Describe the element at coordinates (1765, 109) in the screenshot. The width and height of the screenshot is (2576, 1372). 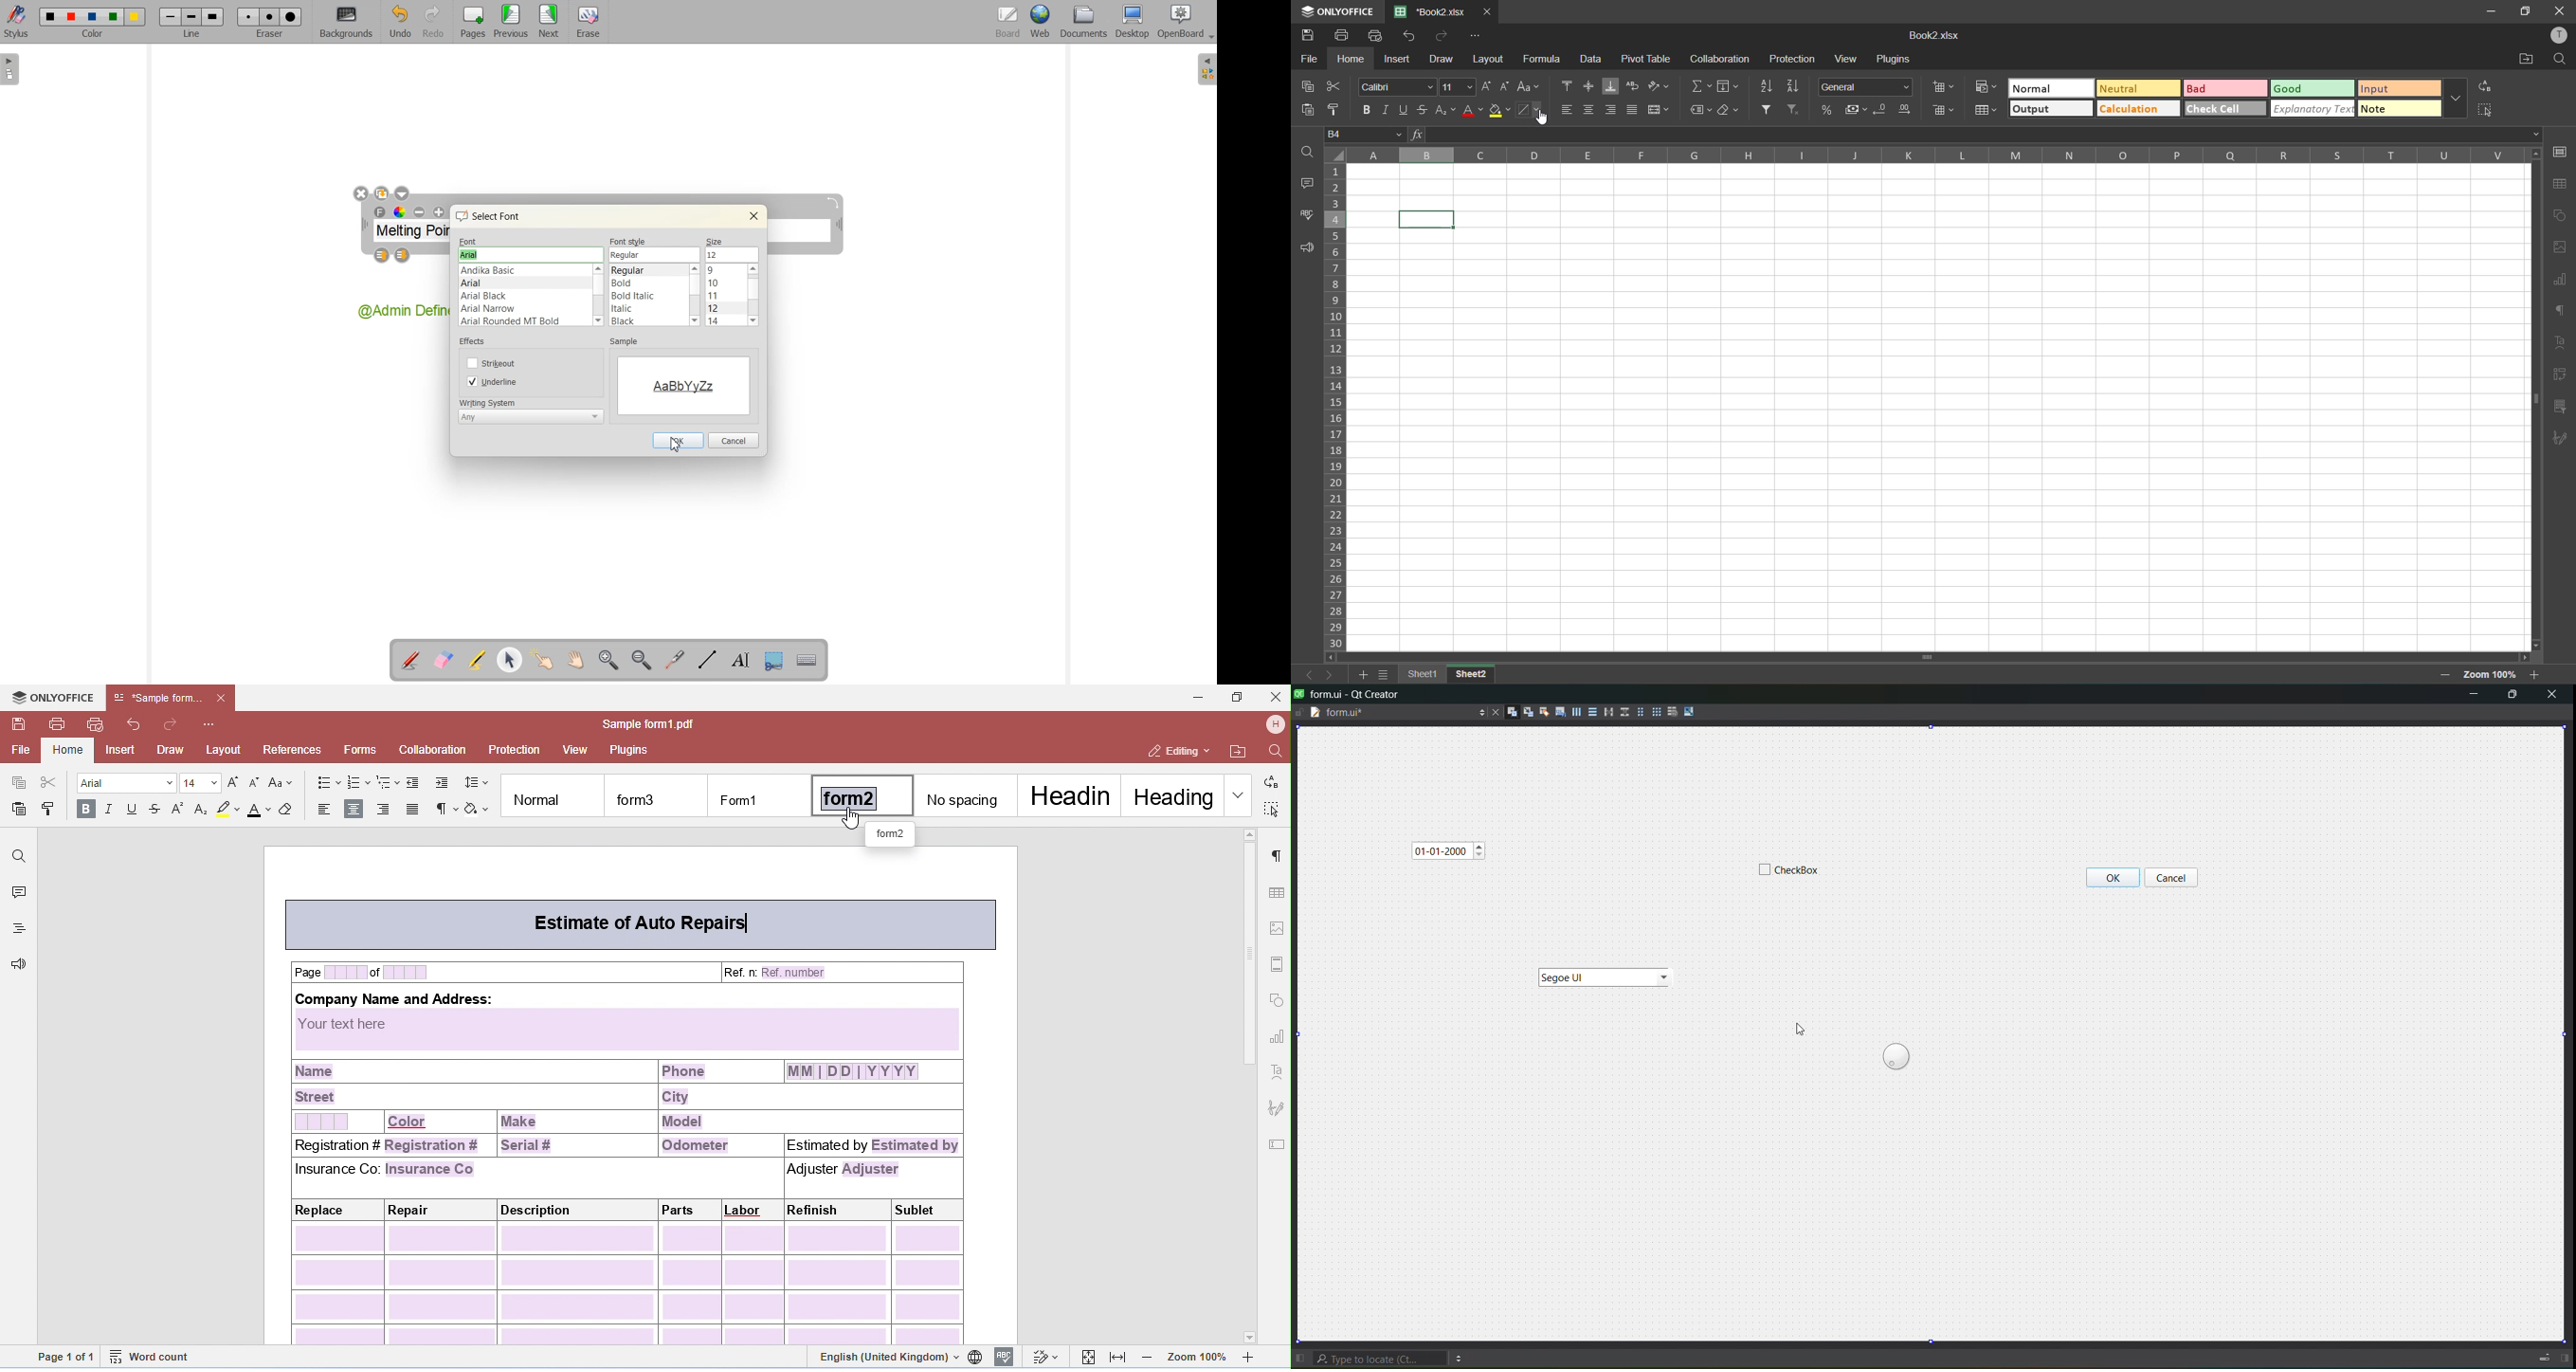
I see `filter` at that location.